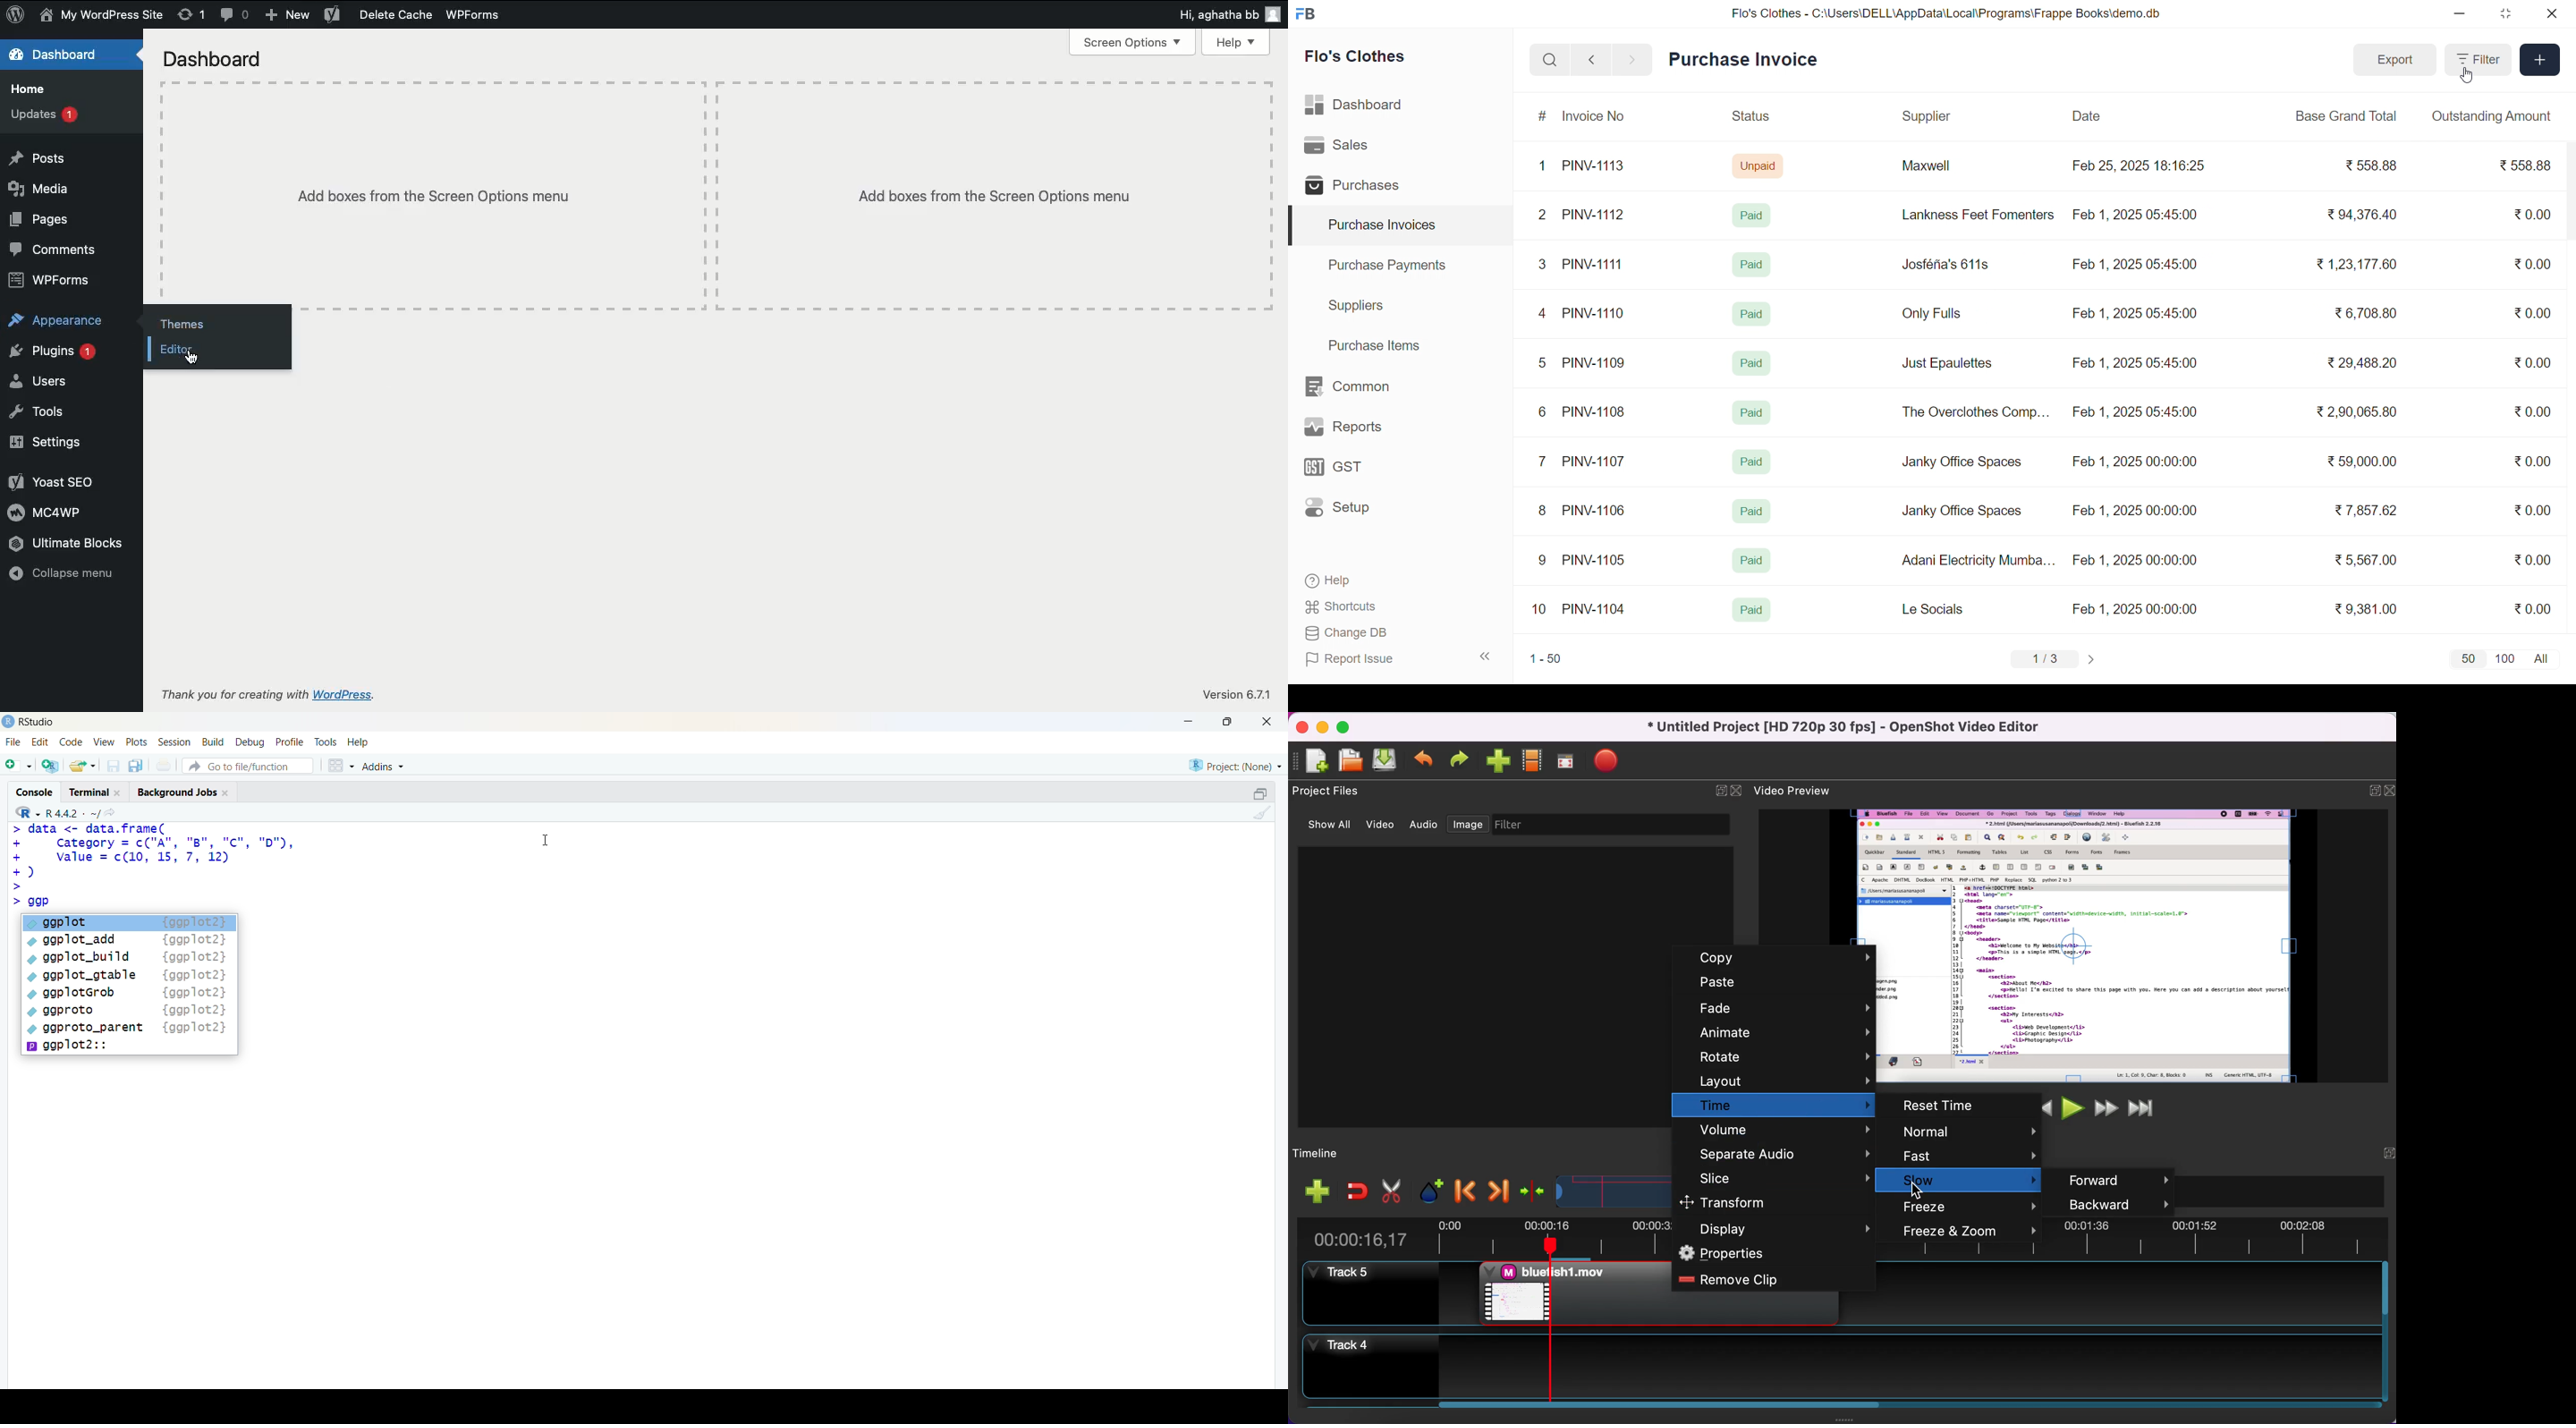 This screenshot has height=1428, width=2576. Describe the element at coordinates (1373, 633) in the screenshot. I see `Change DB` at that location.